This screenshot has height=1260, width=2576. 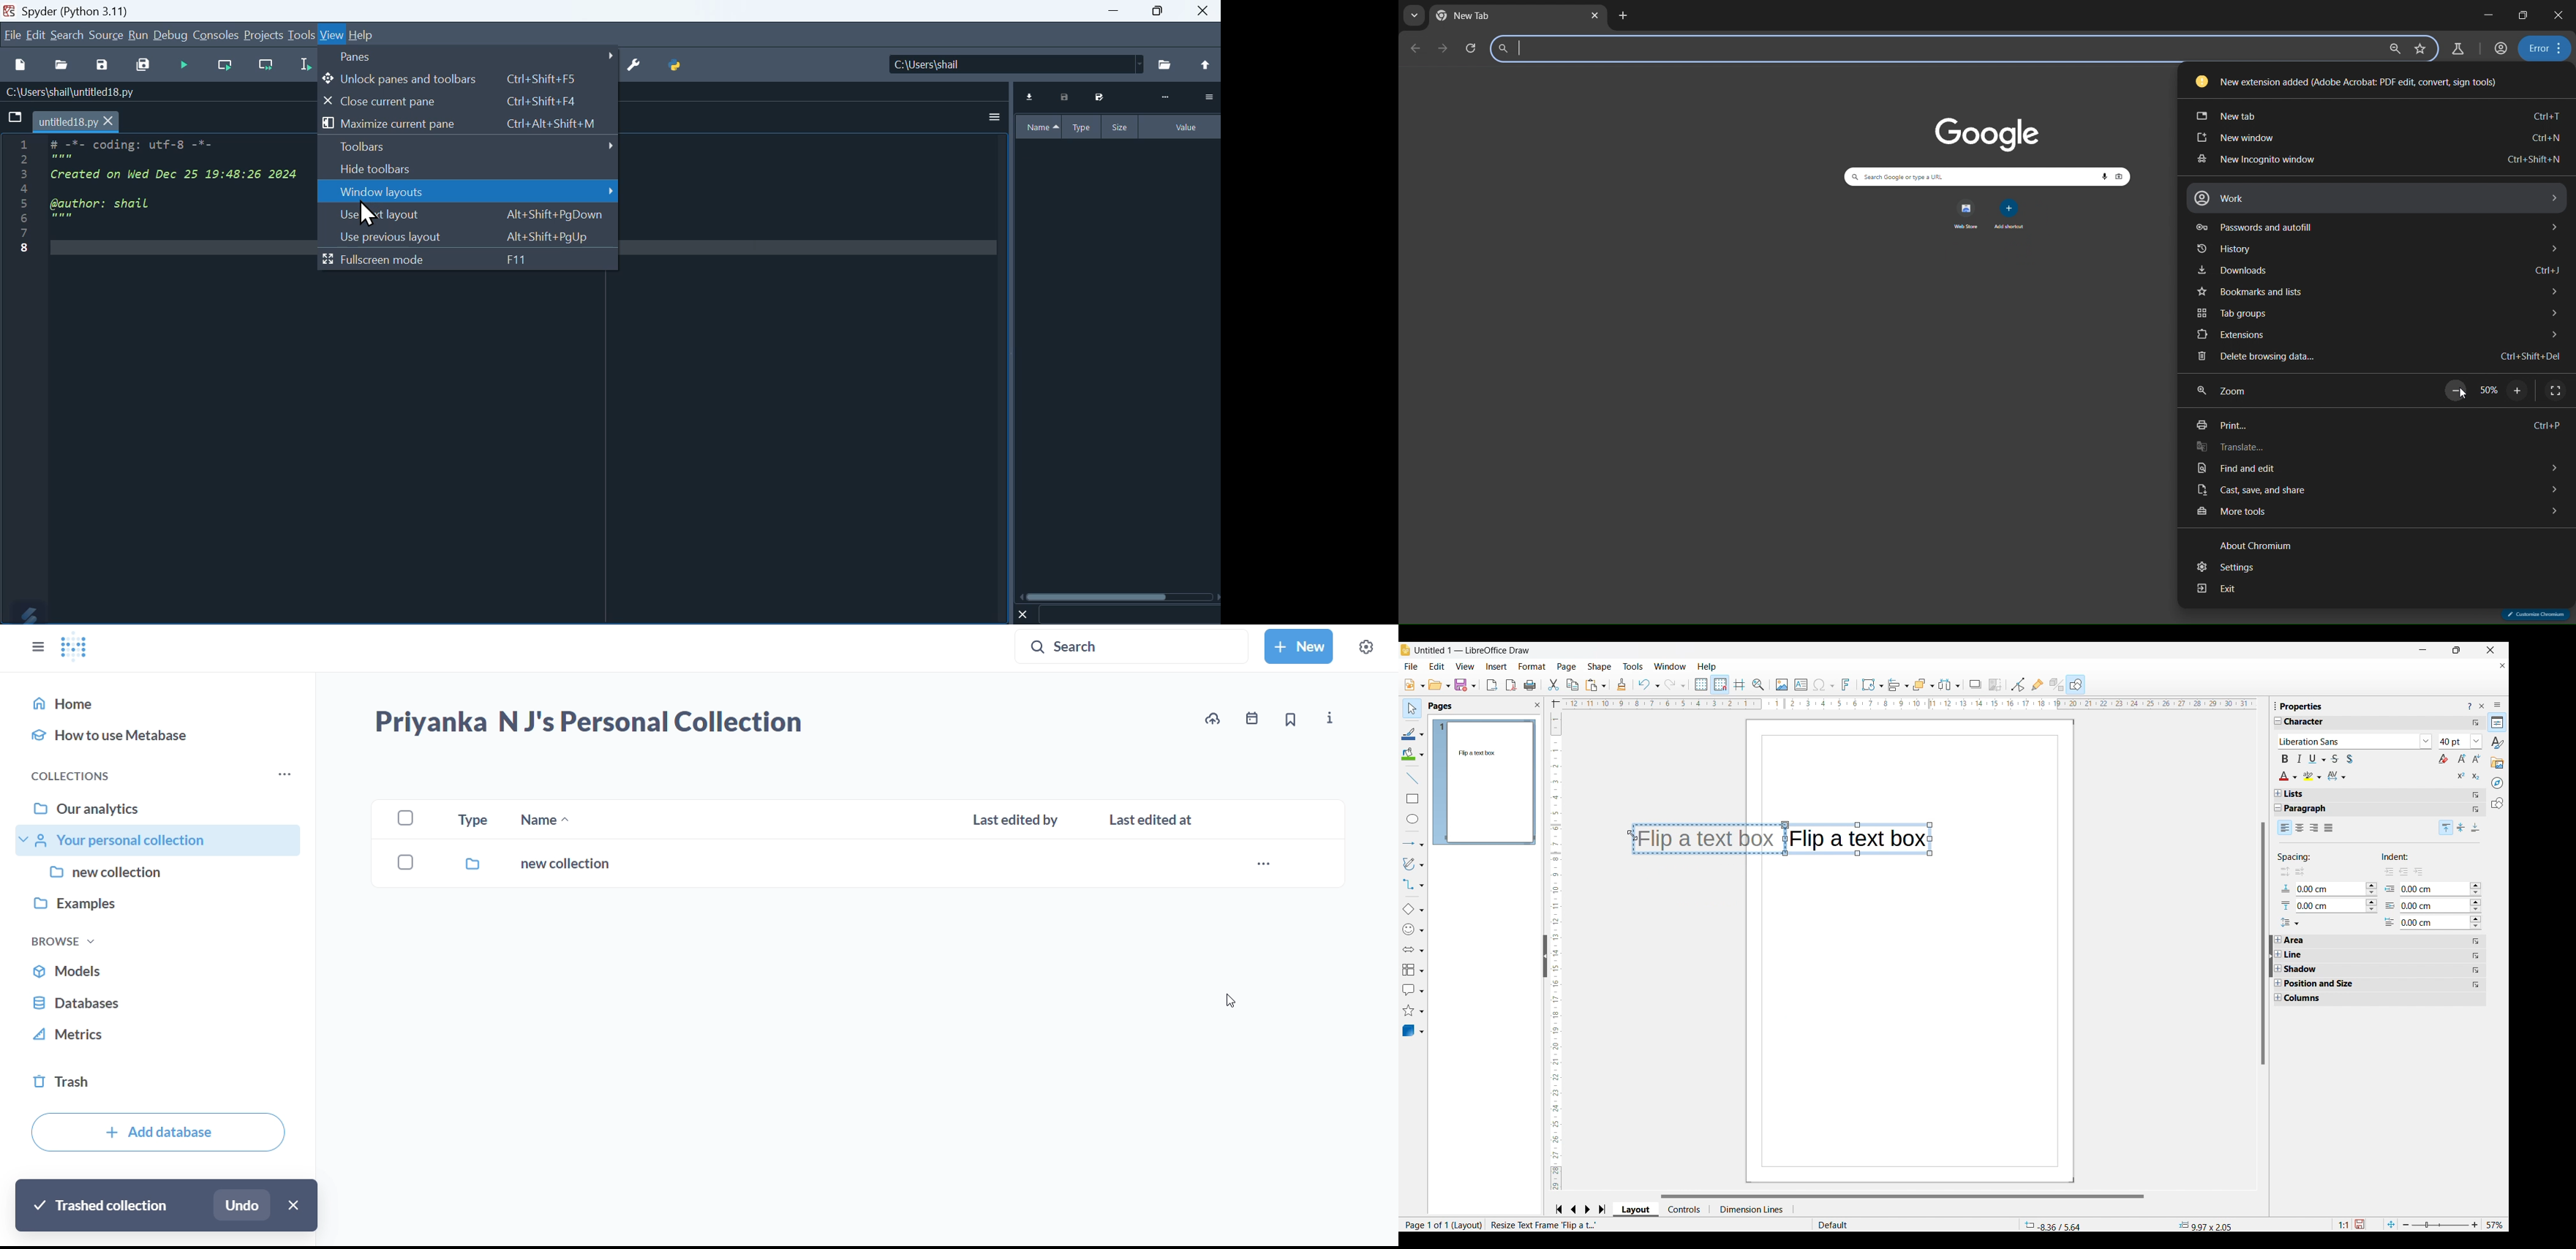 I want to click on Search, so click(x=68, y=35).